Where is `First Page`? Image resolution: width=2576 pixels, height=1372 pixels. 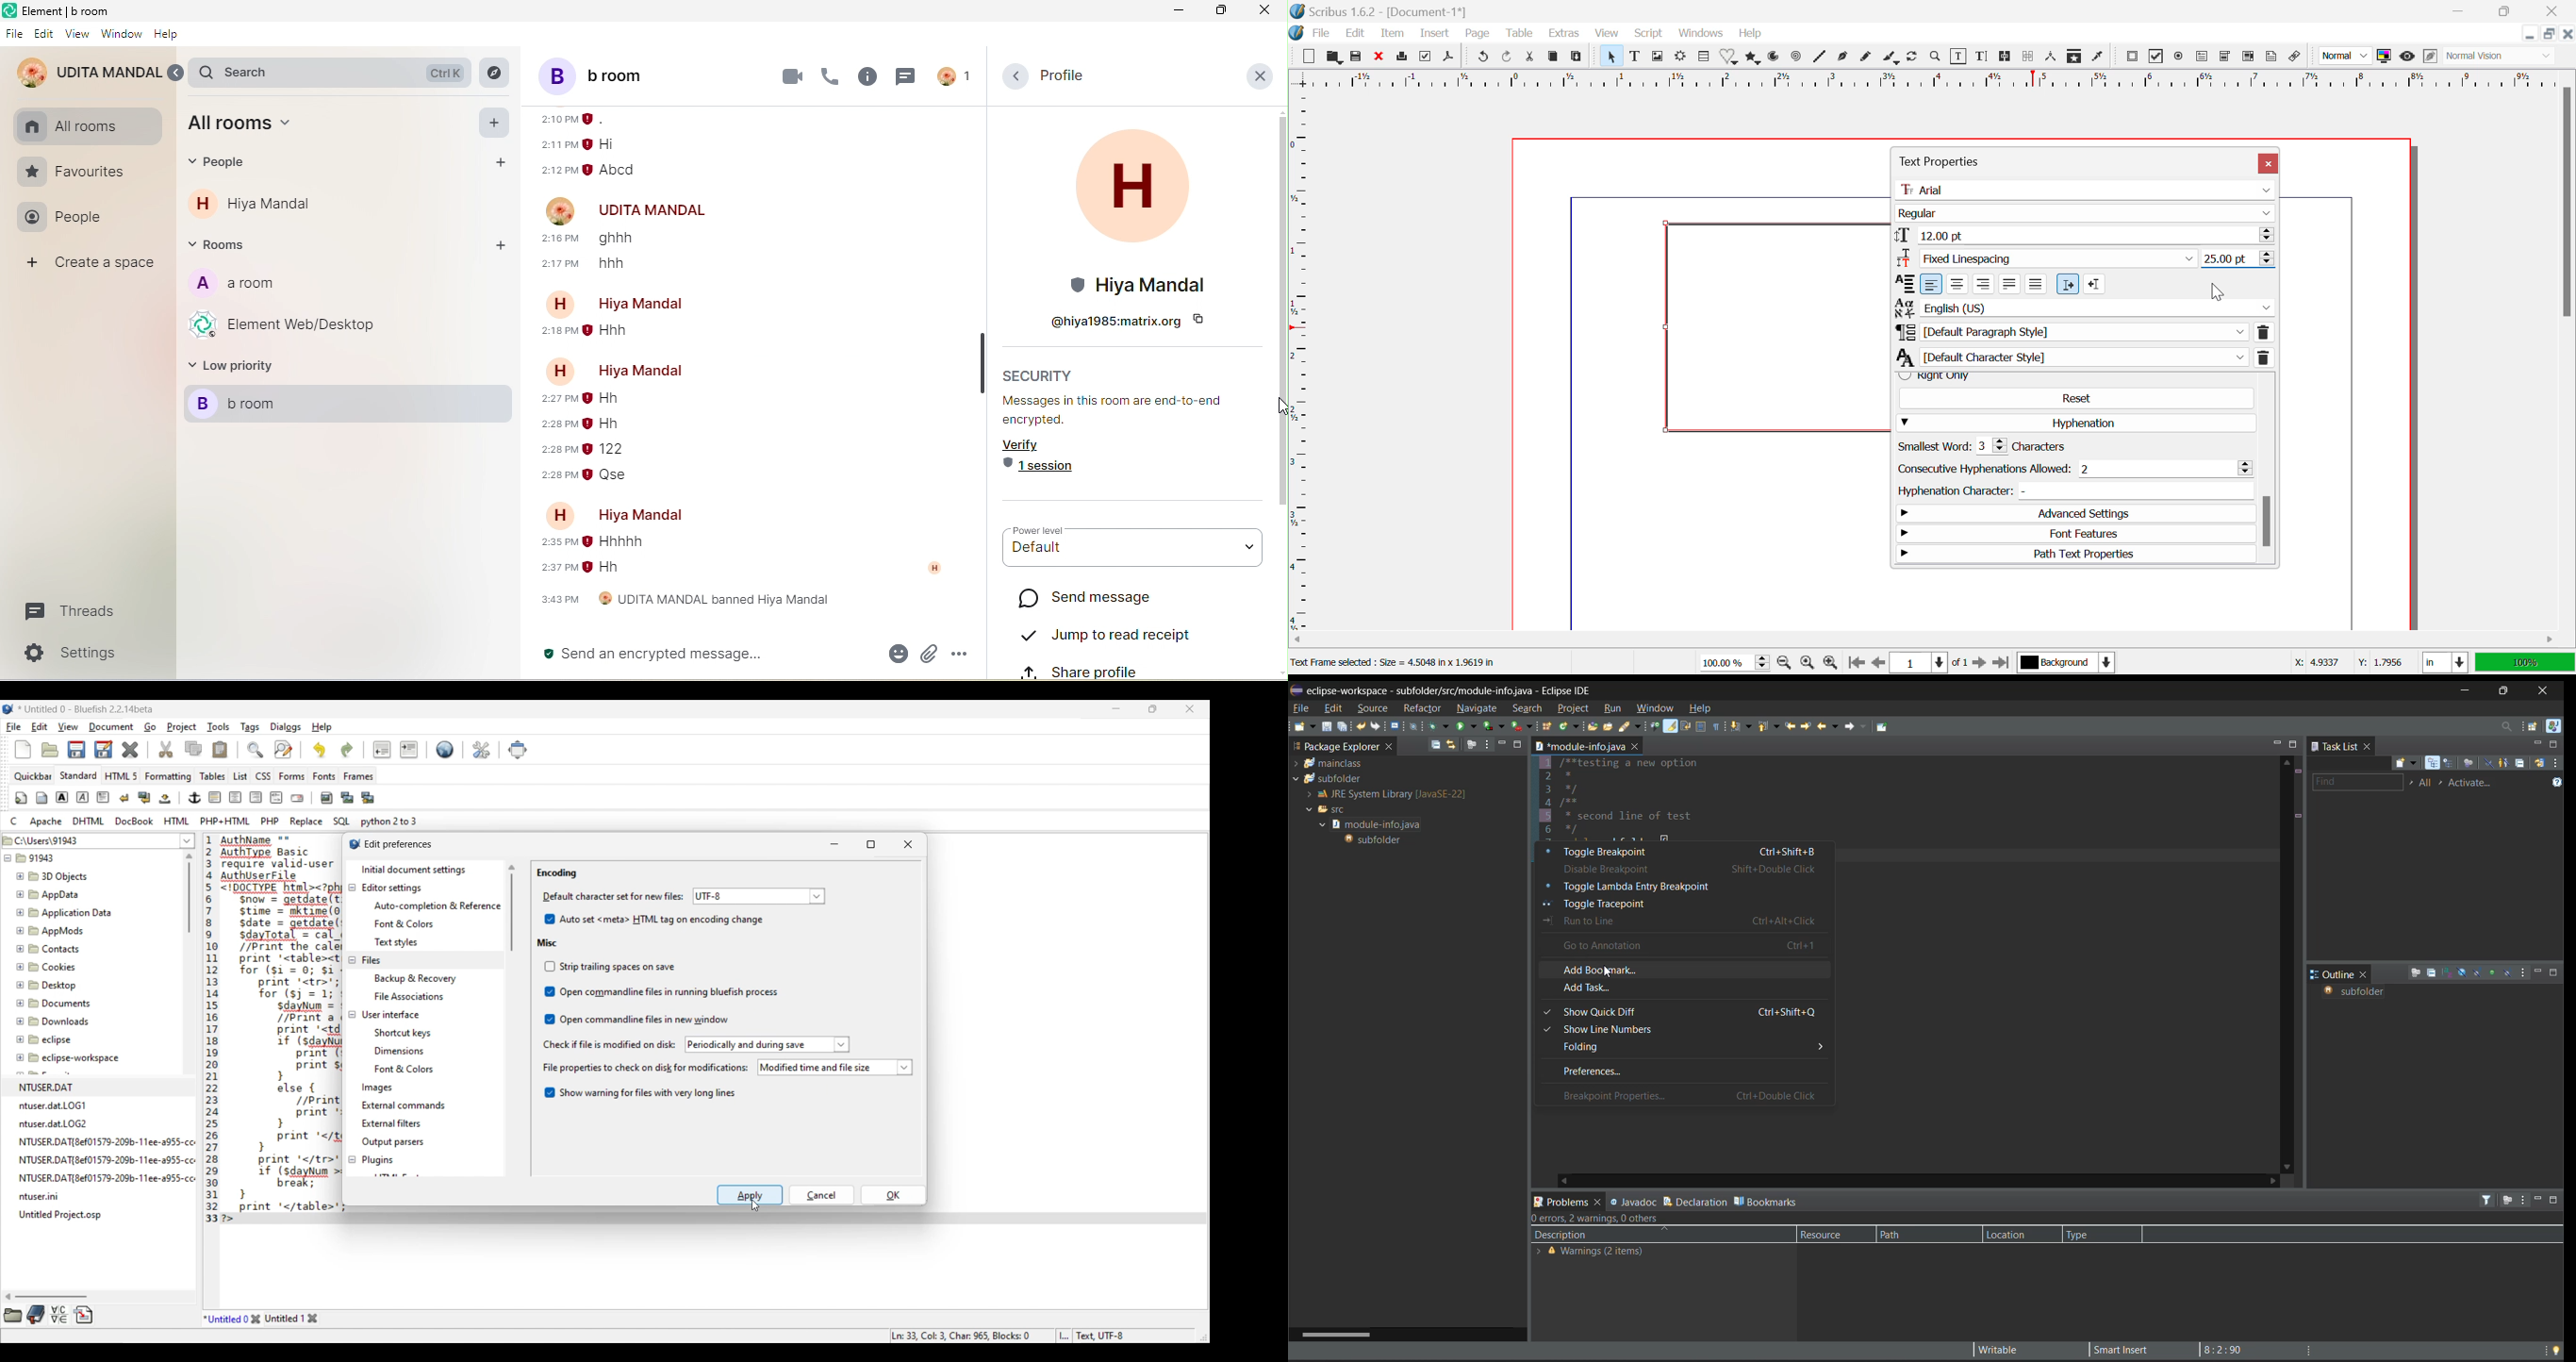 First Page is located at coordinates (1856, 663).